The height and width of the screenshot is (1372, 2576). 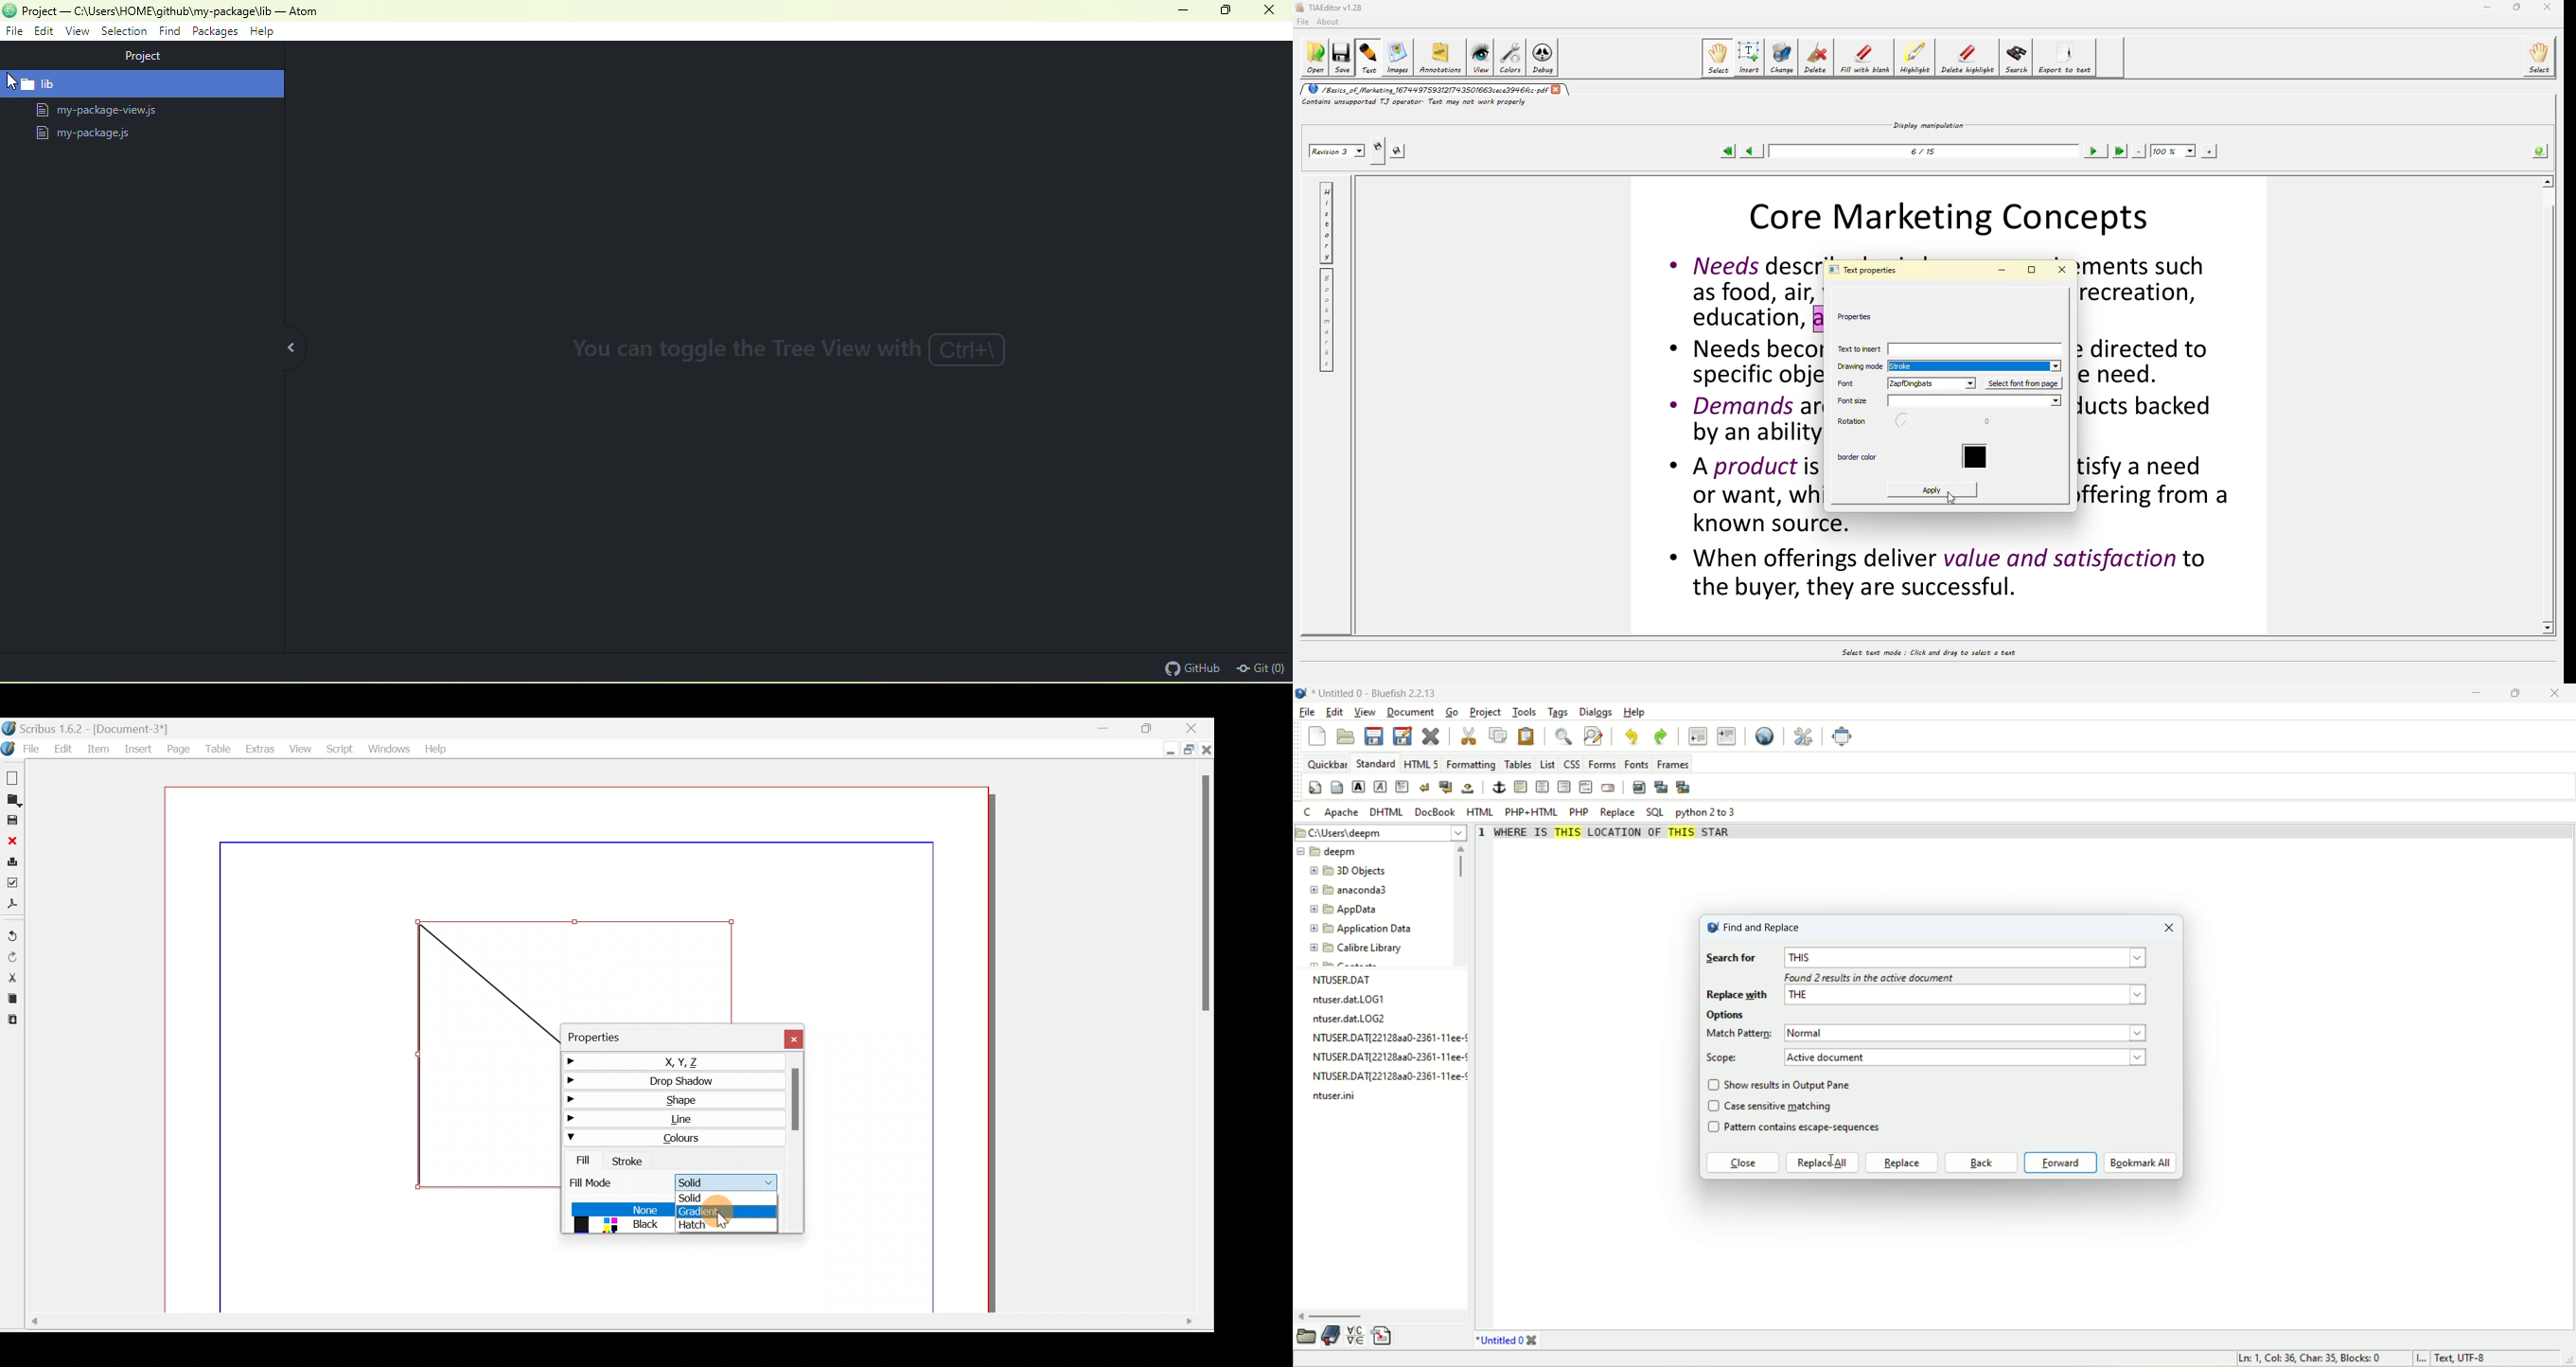 I want to click on forms, so click(x=1603, y=764).